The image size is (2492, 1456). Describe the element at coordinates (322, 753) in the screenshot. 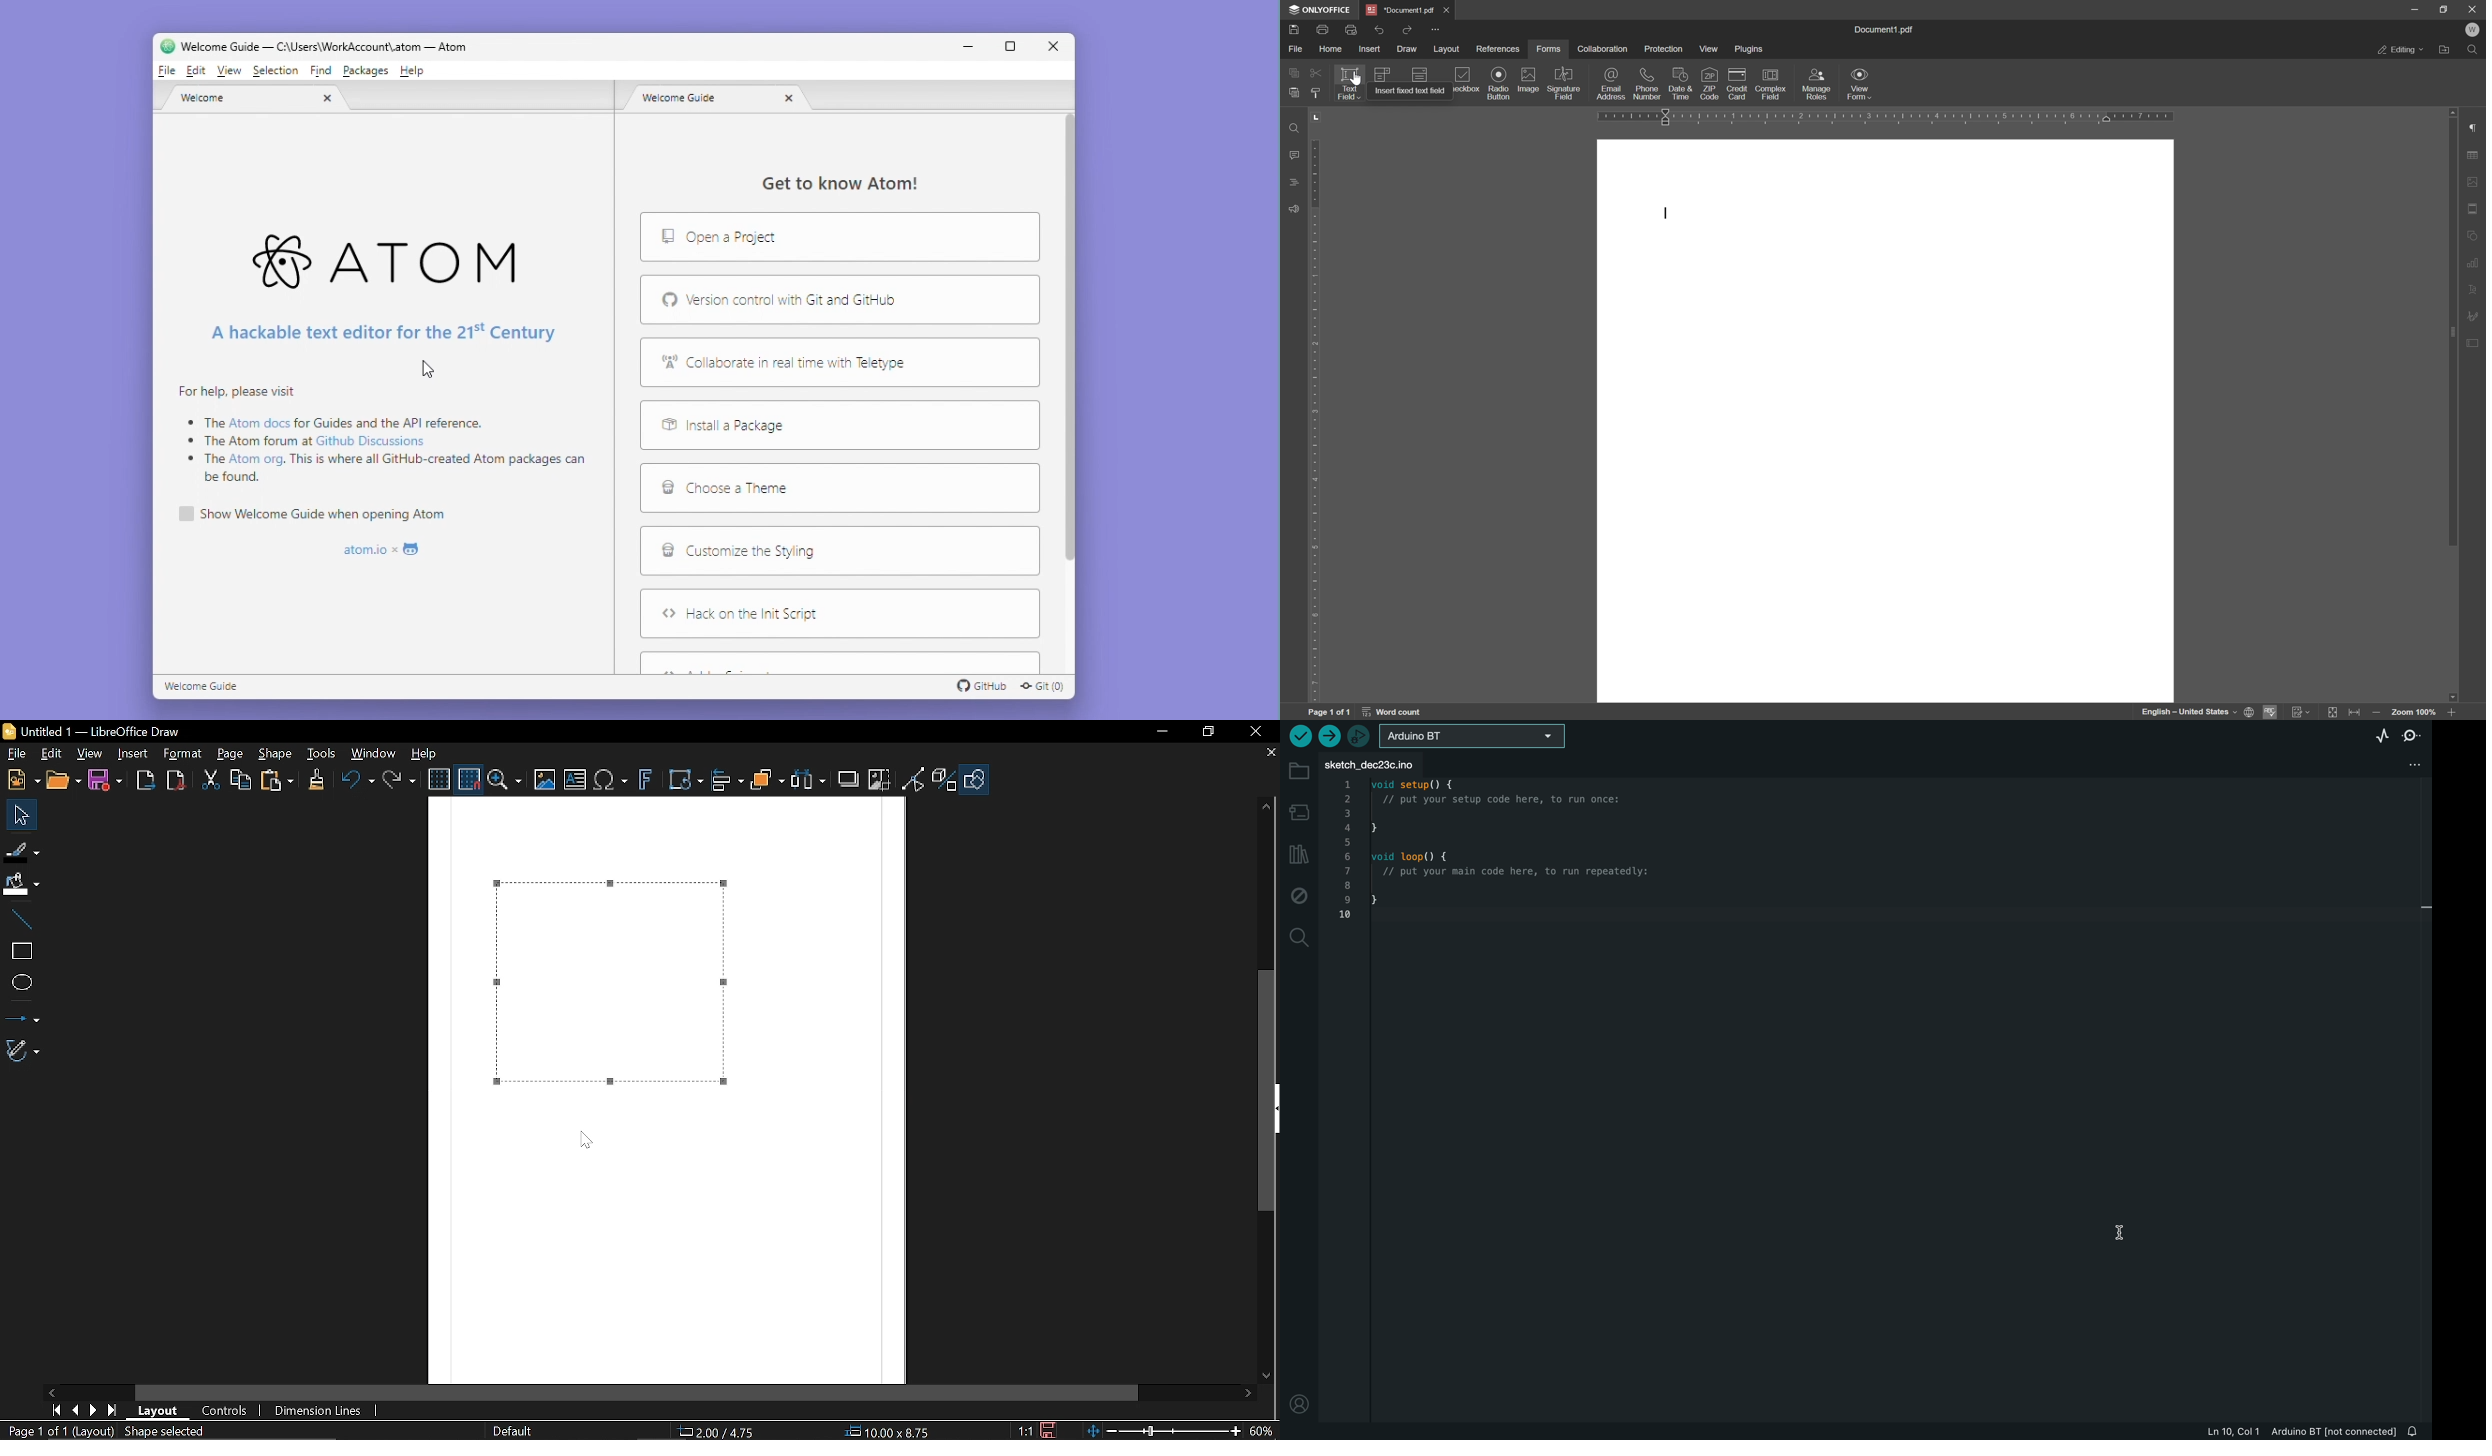

I see `Tools` at that location.